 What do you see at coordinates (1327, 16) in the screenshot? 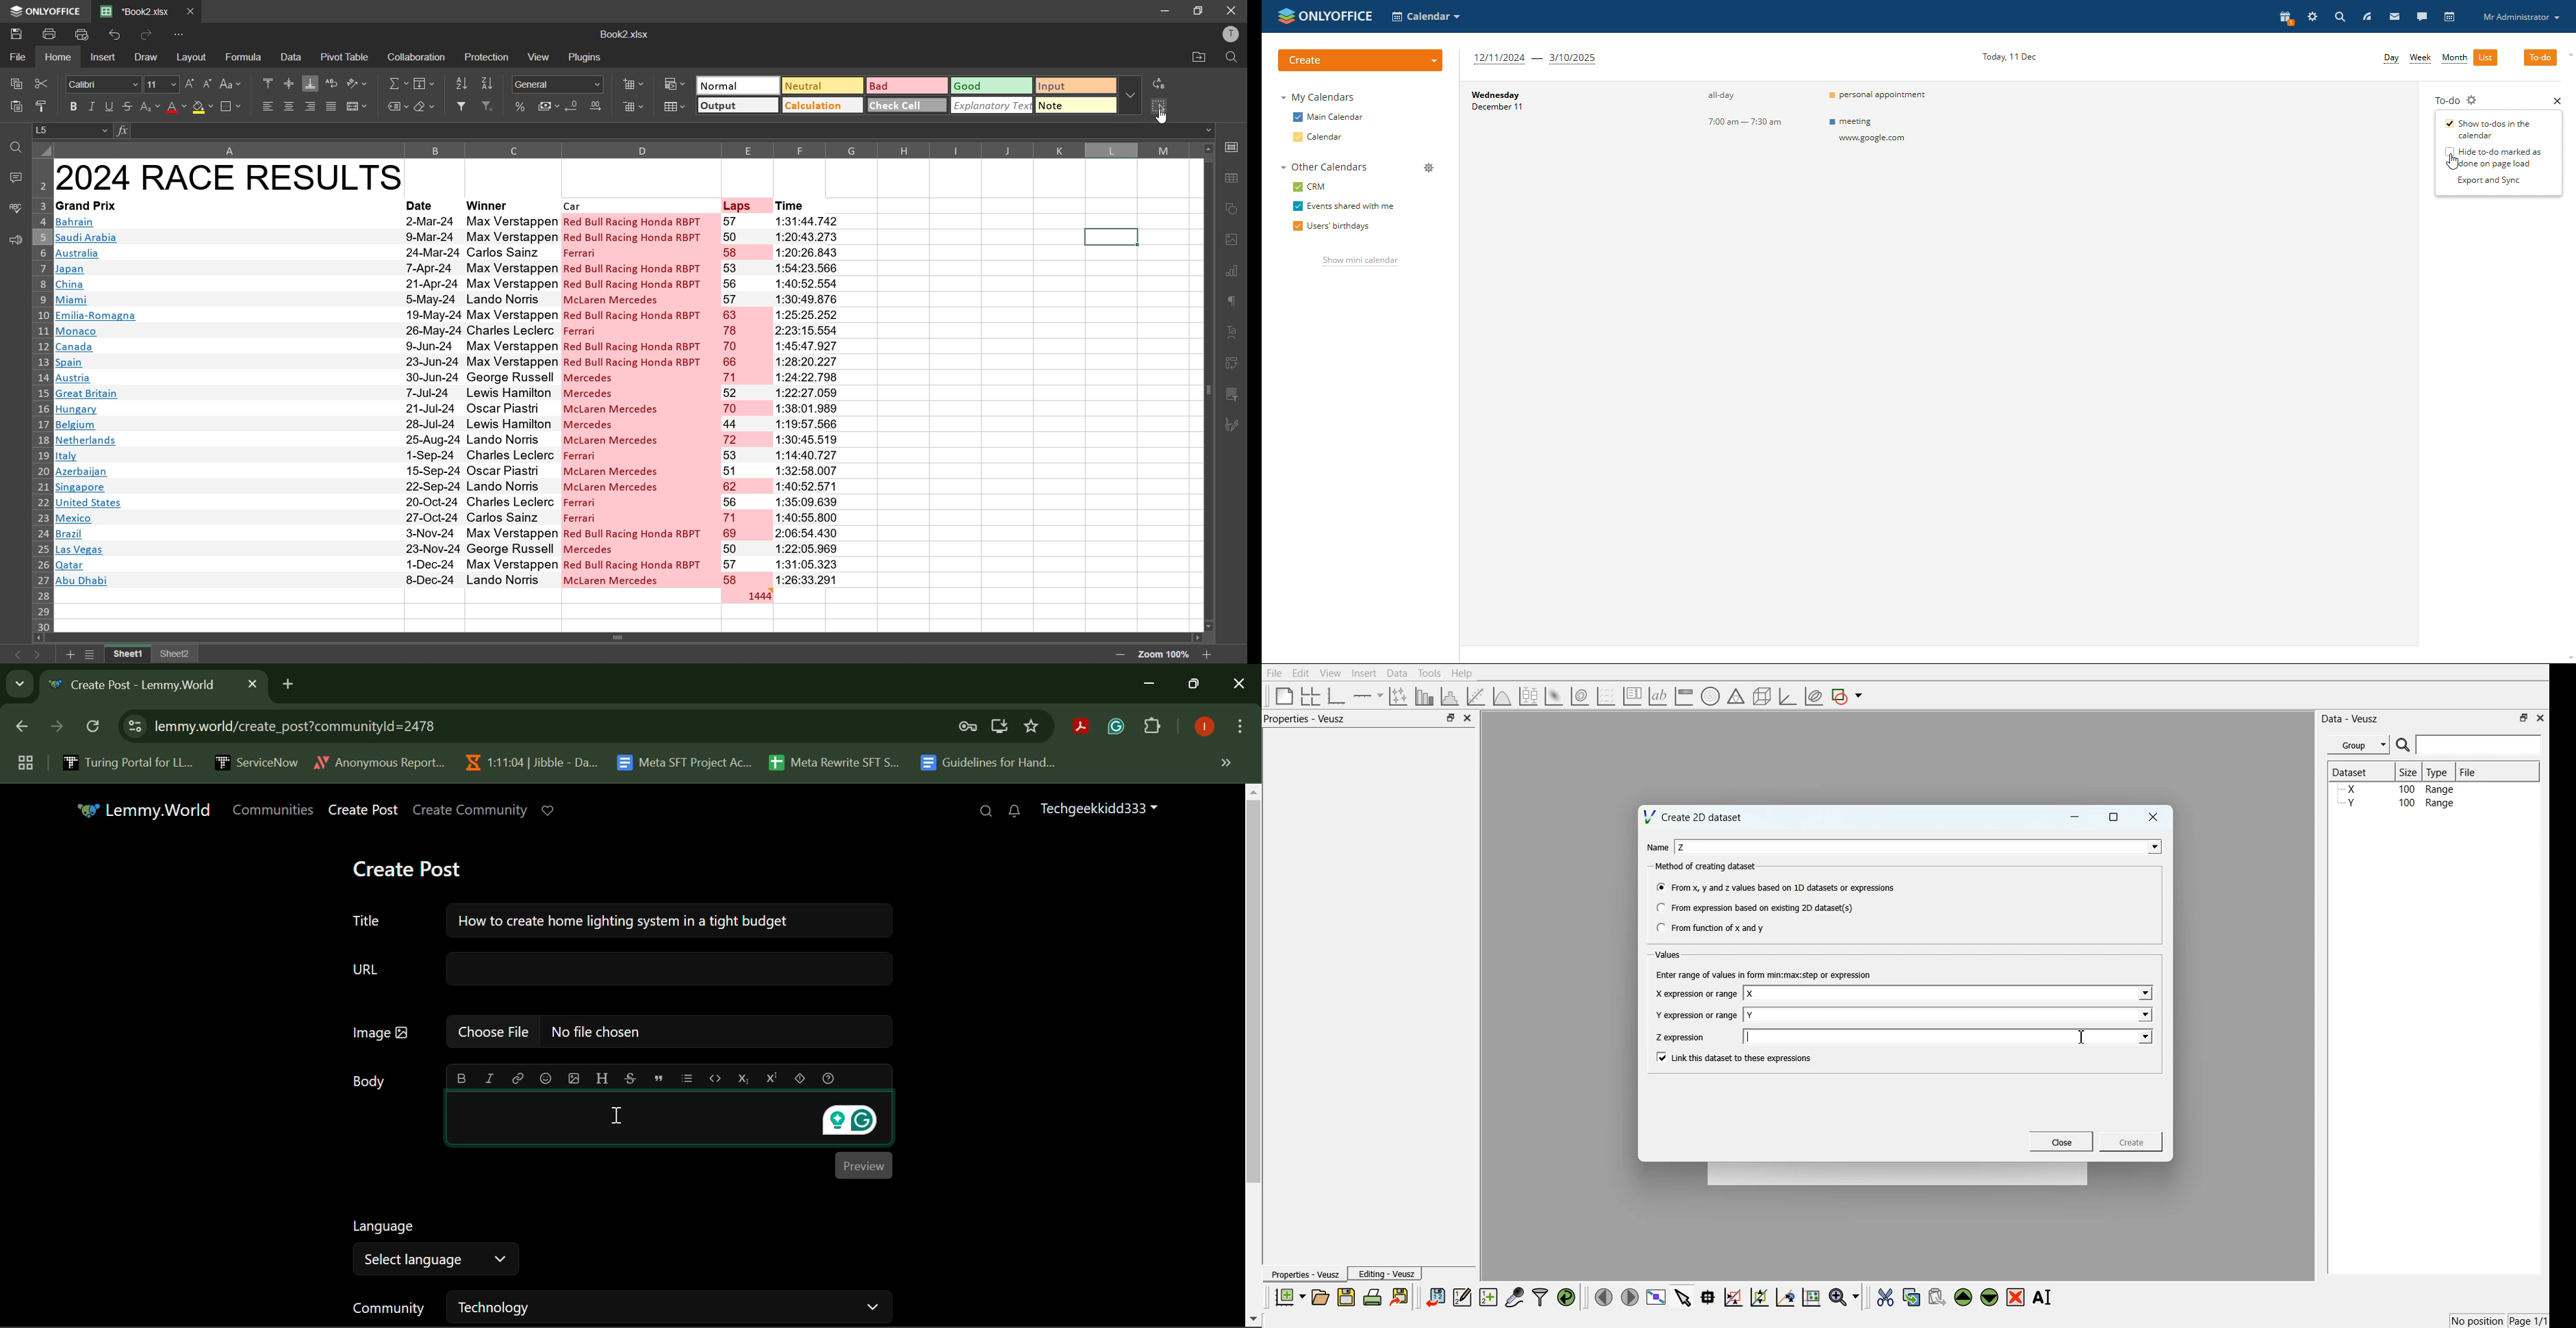
I see `logo` at bounding box center [1327, 16].